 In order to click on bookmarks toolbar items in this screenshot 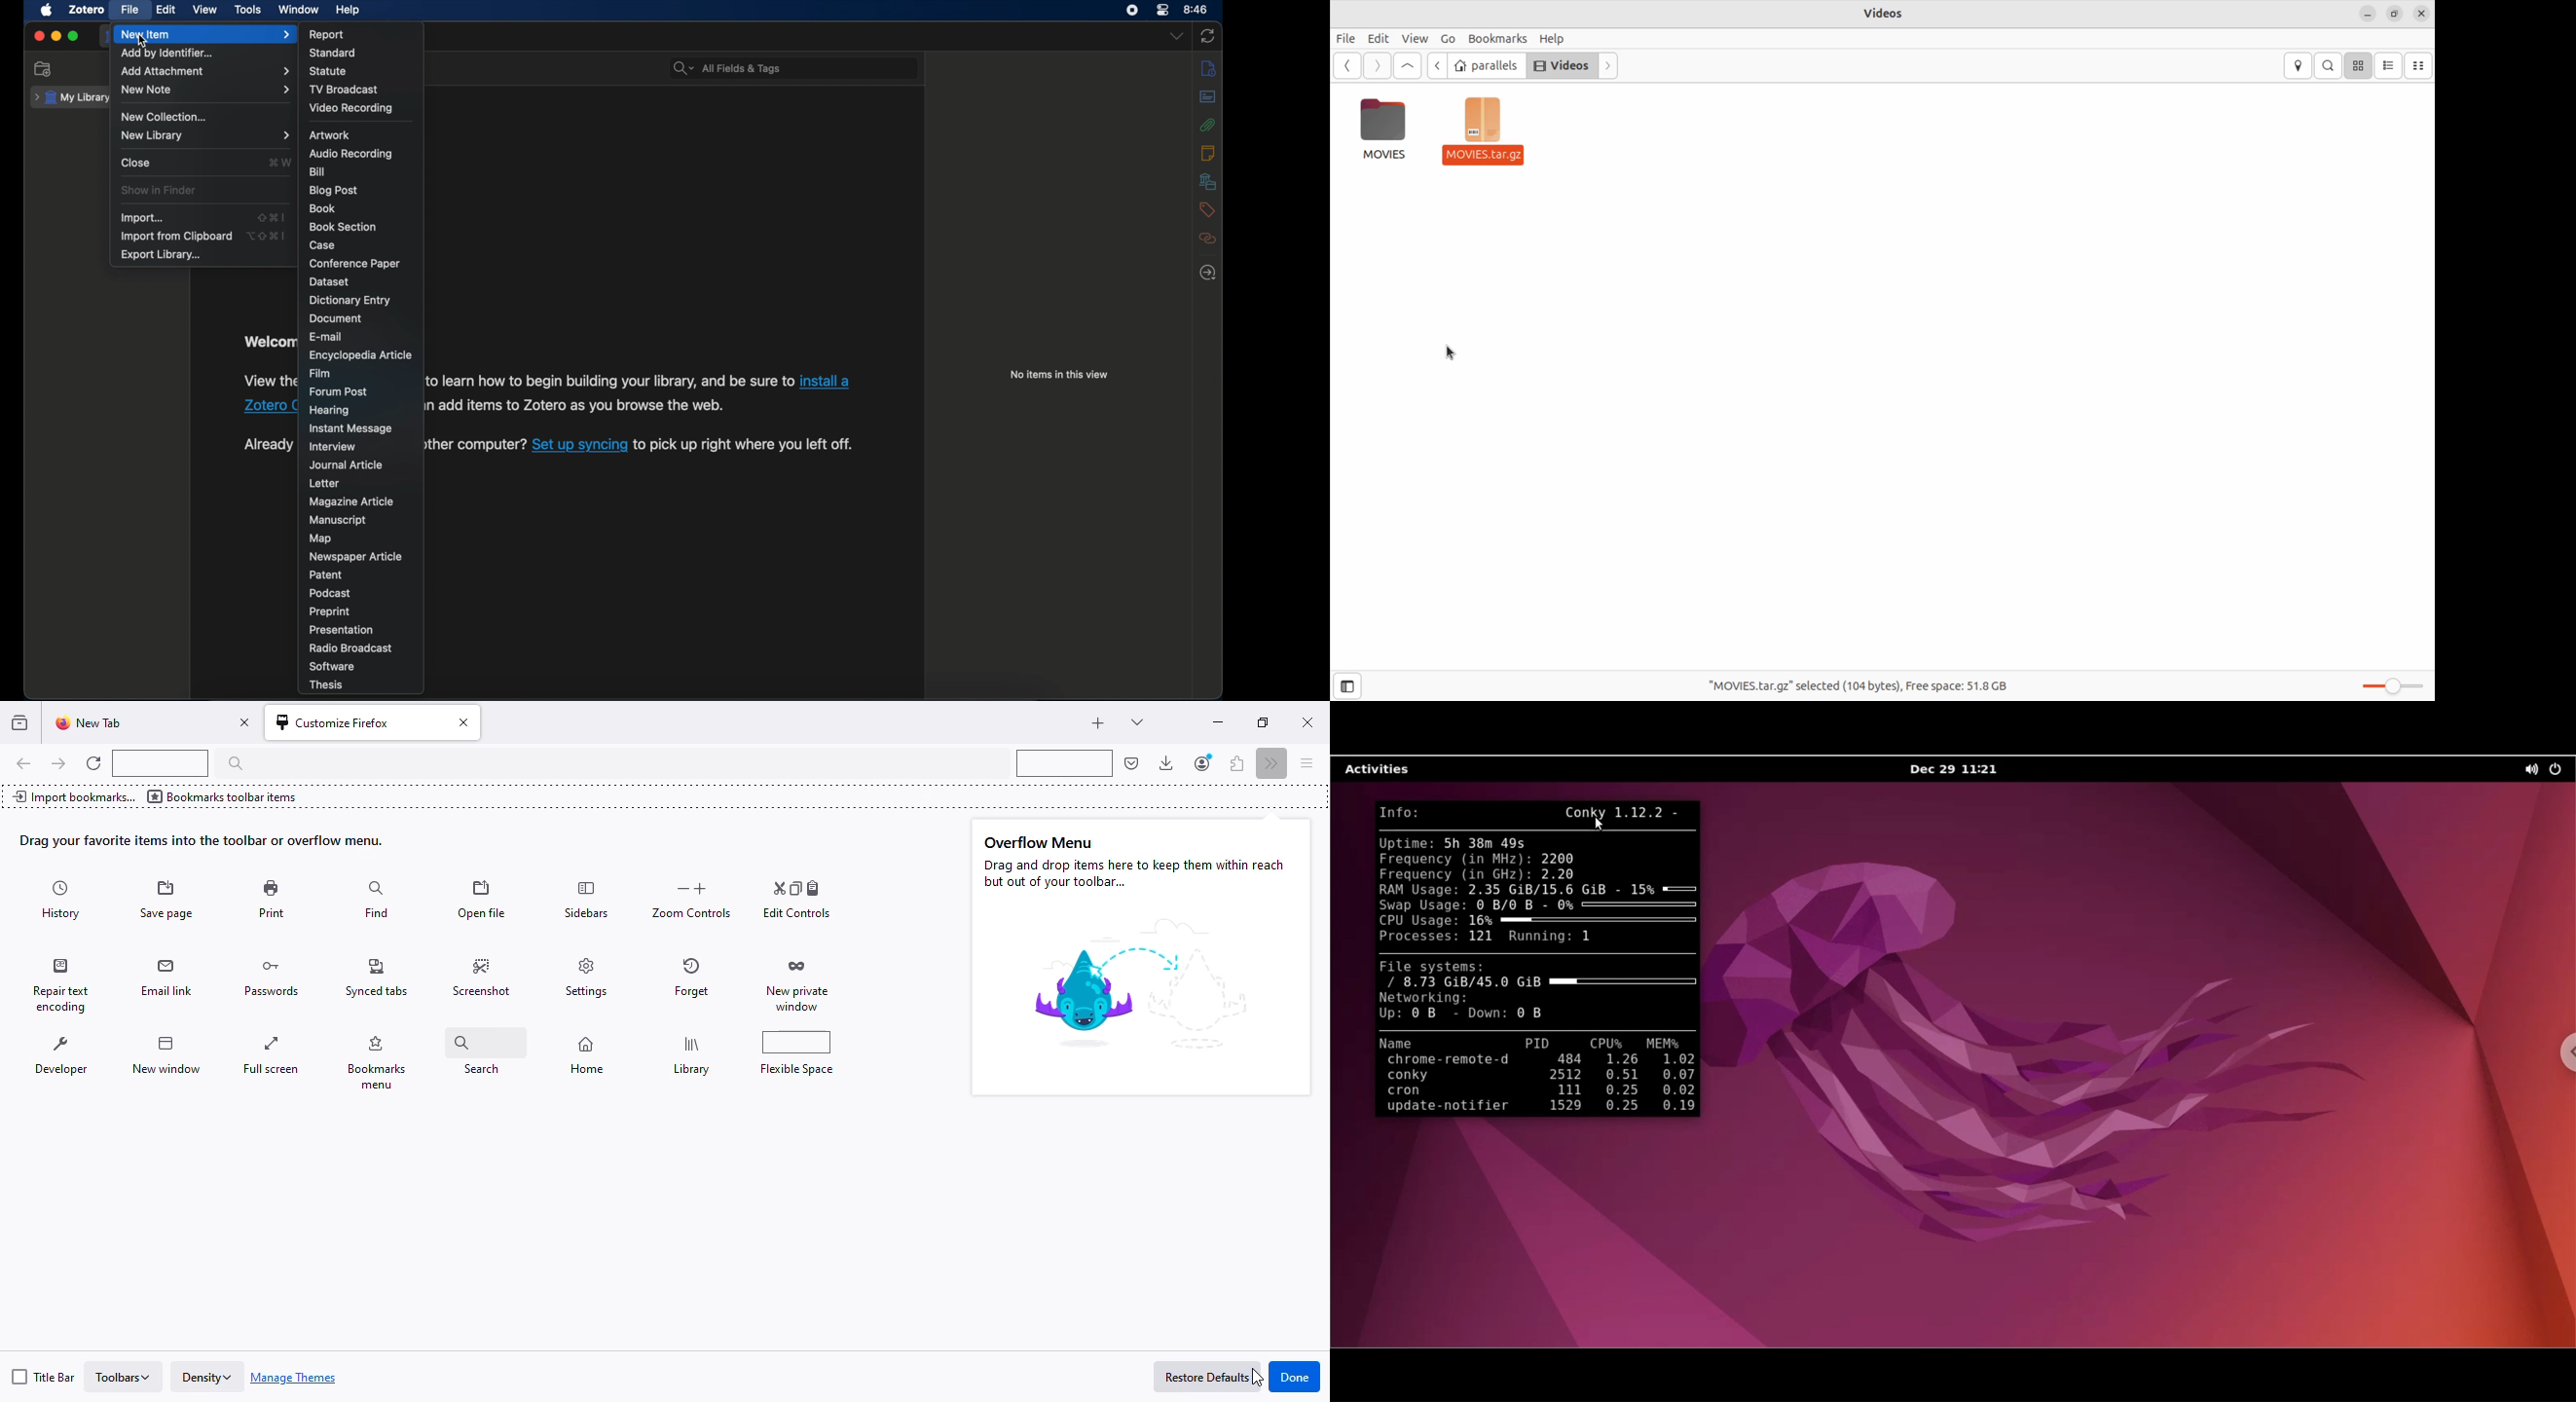, I will do `click(224, 796)`.